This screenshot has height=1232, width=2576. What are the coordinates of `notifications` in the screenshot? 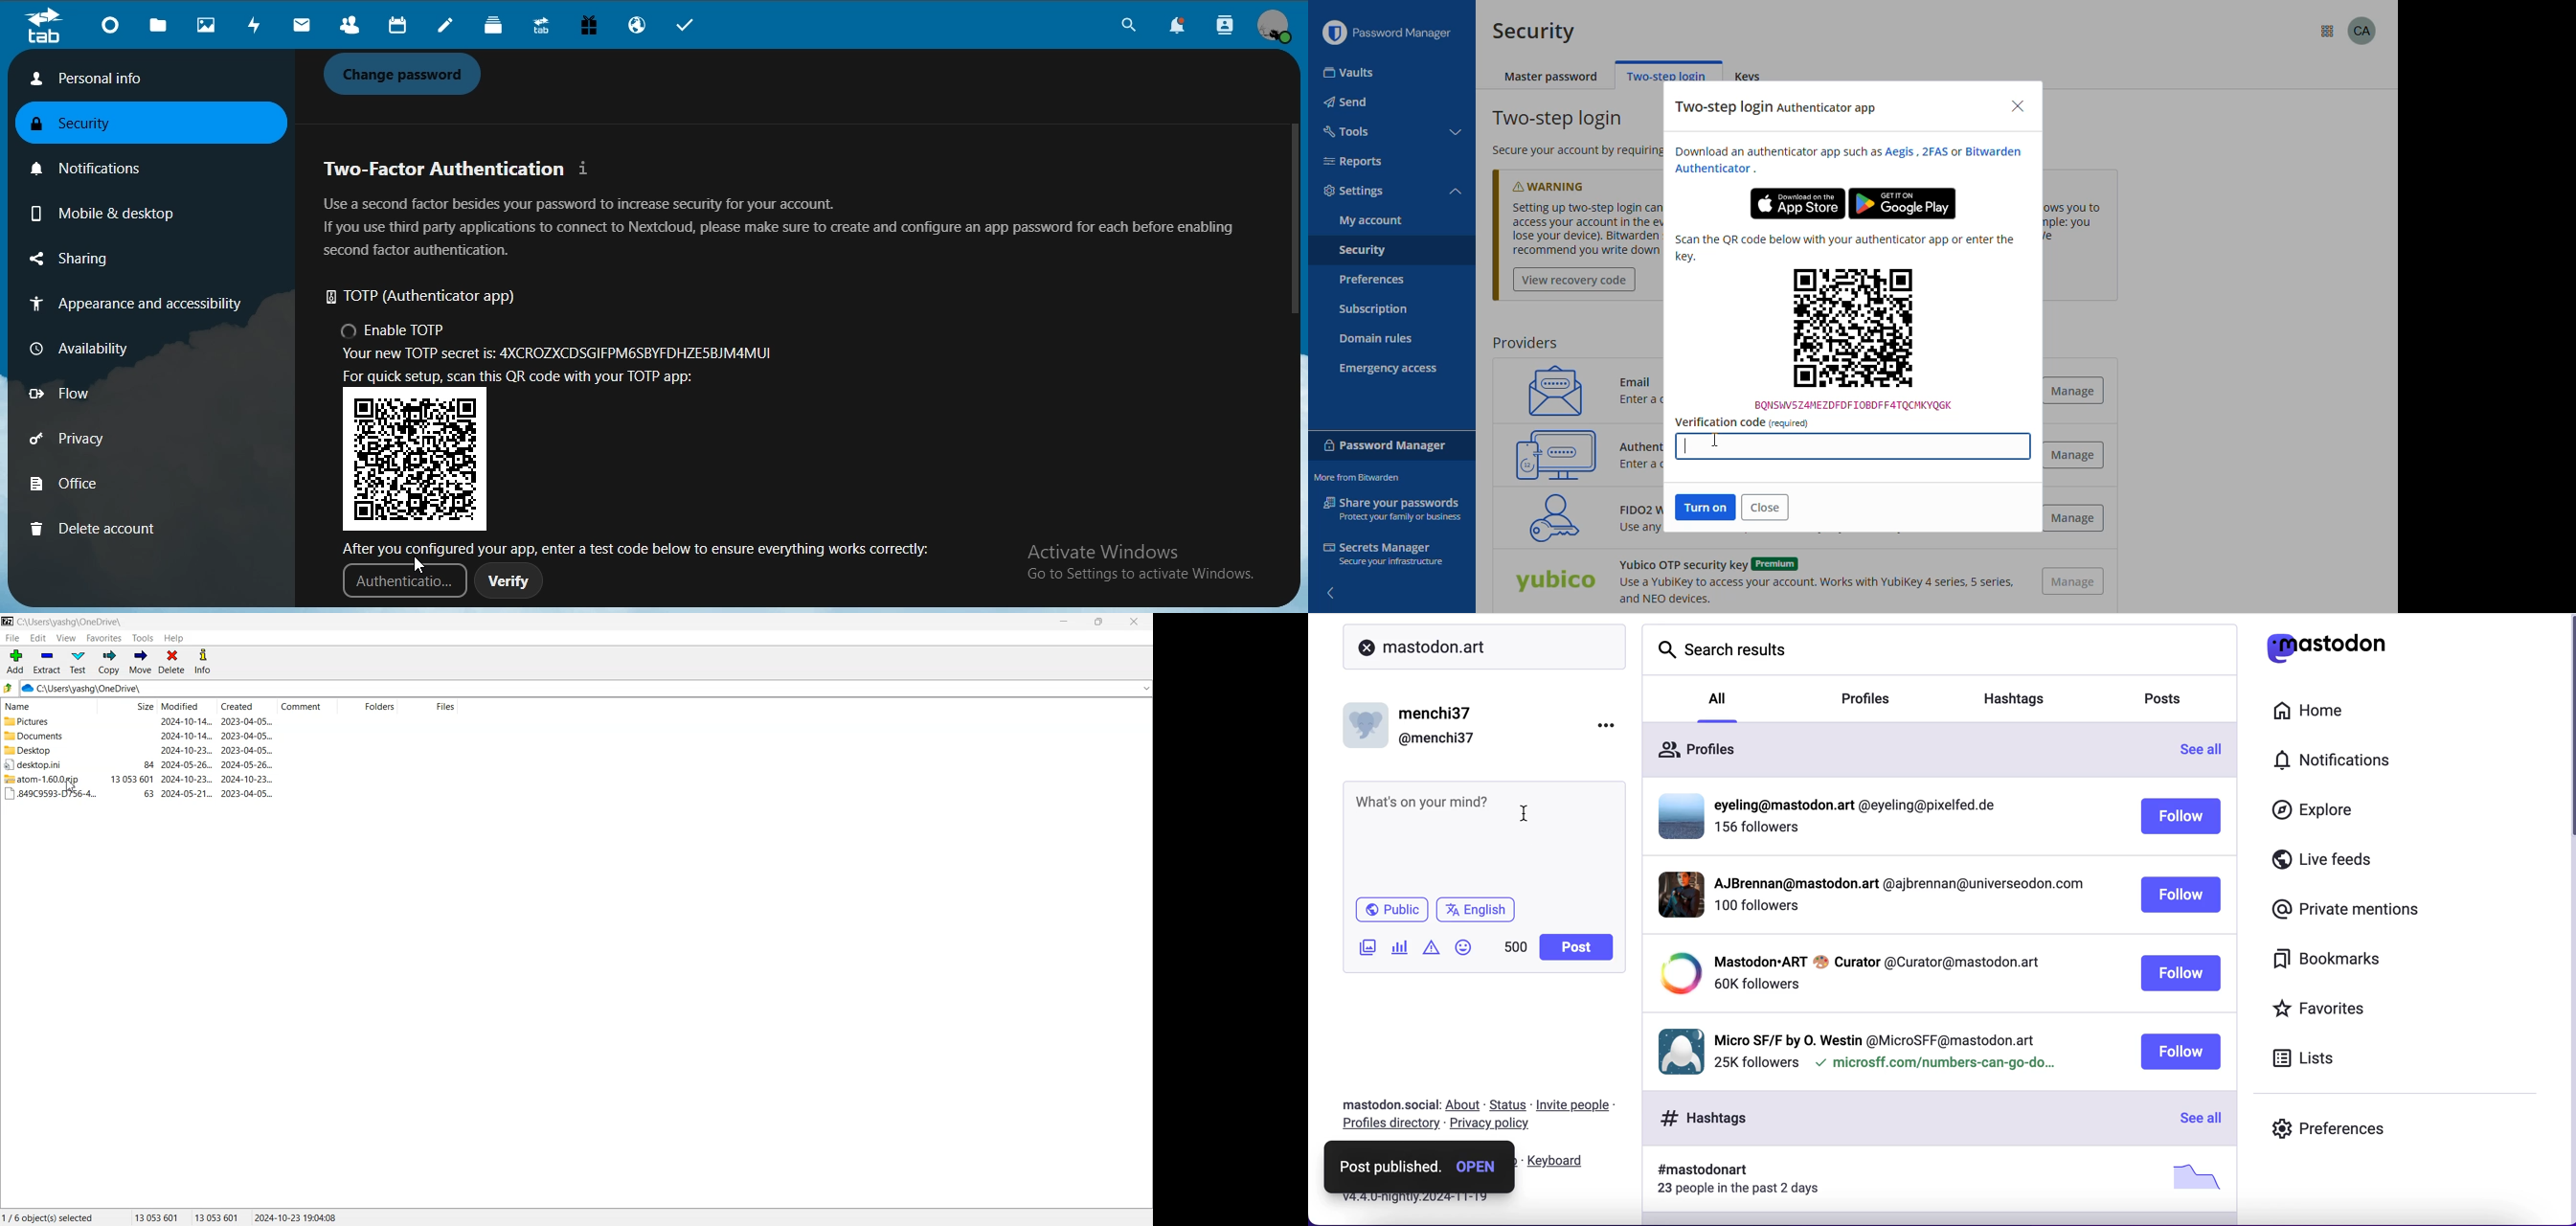 It's located at (2334, 763).